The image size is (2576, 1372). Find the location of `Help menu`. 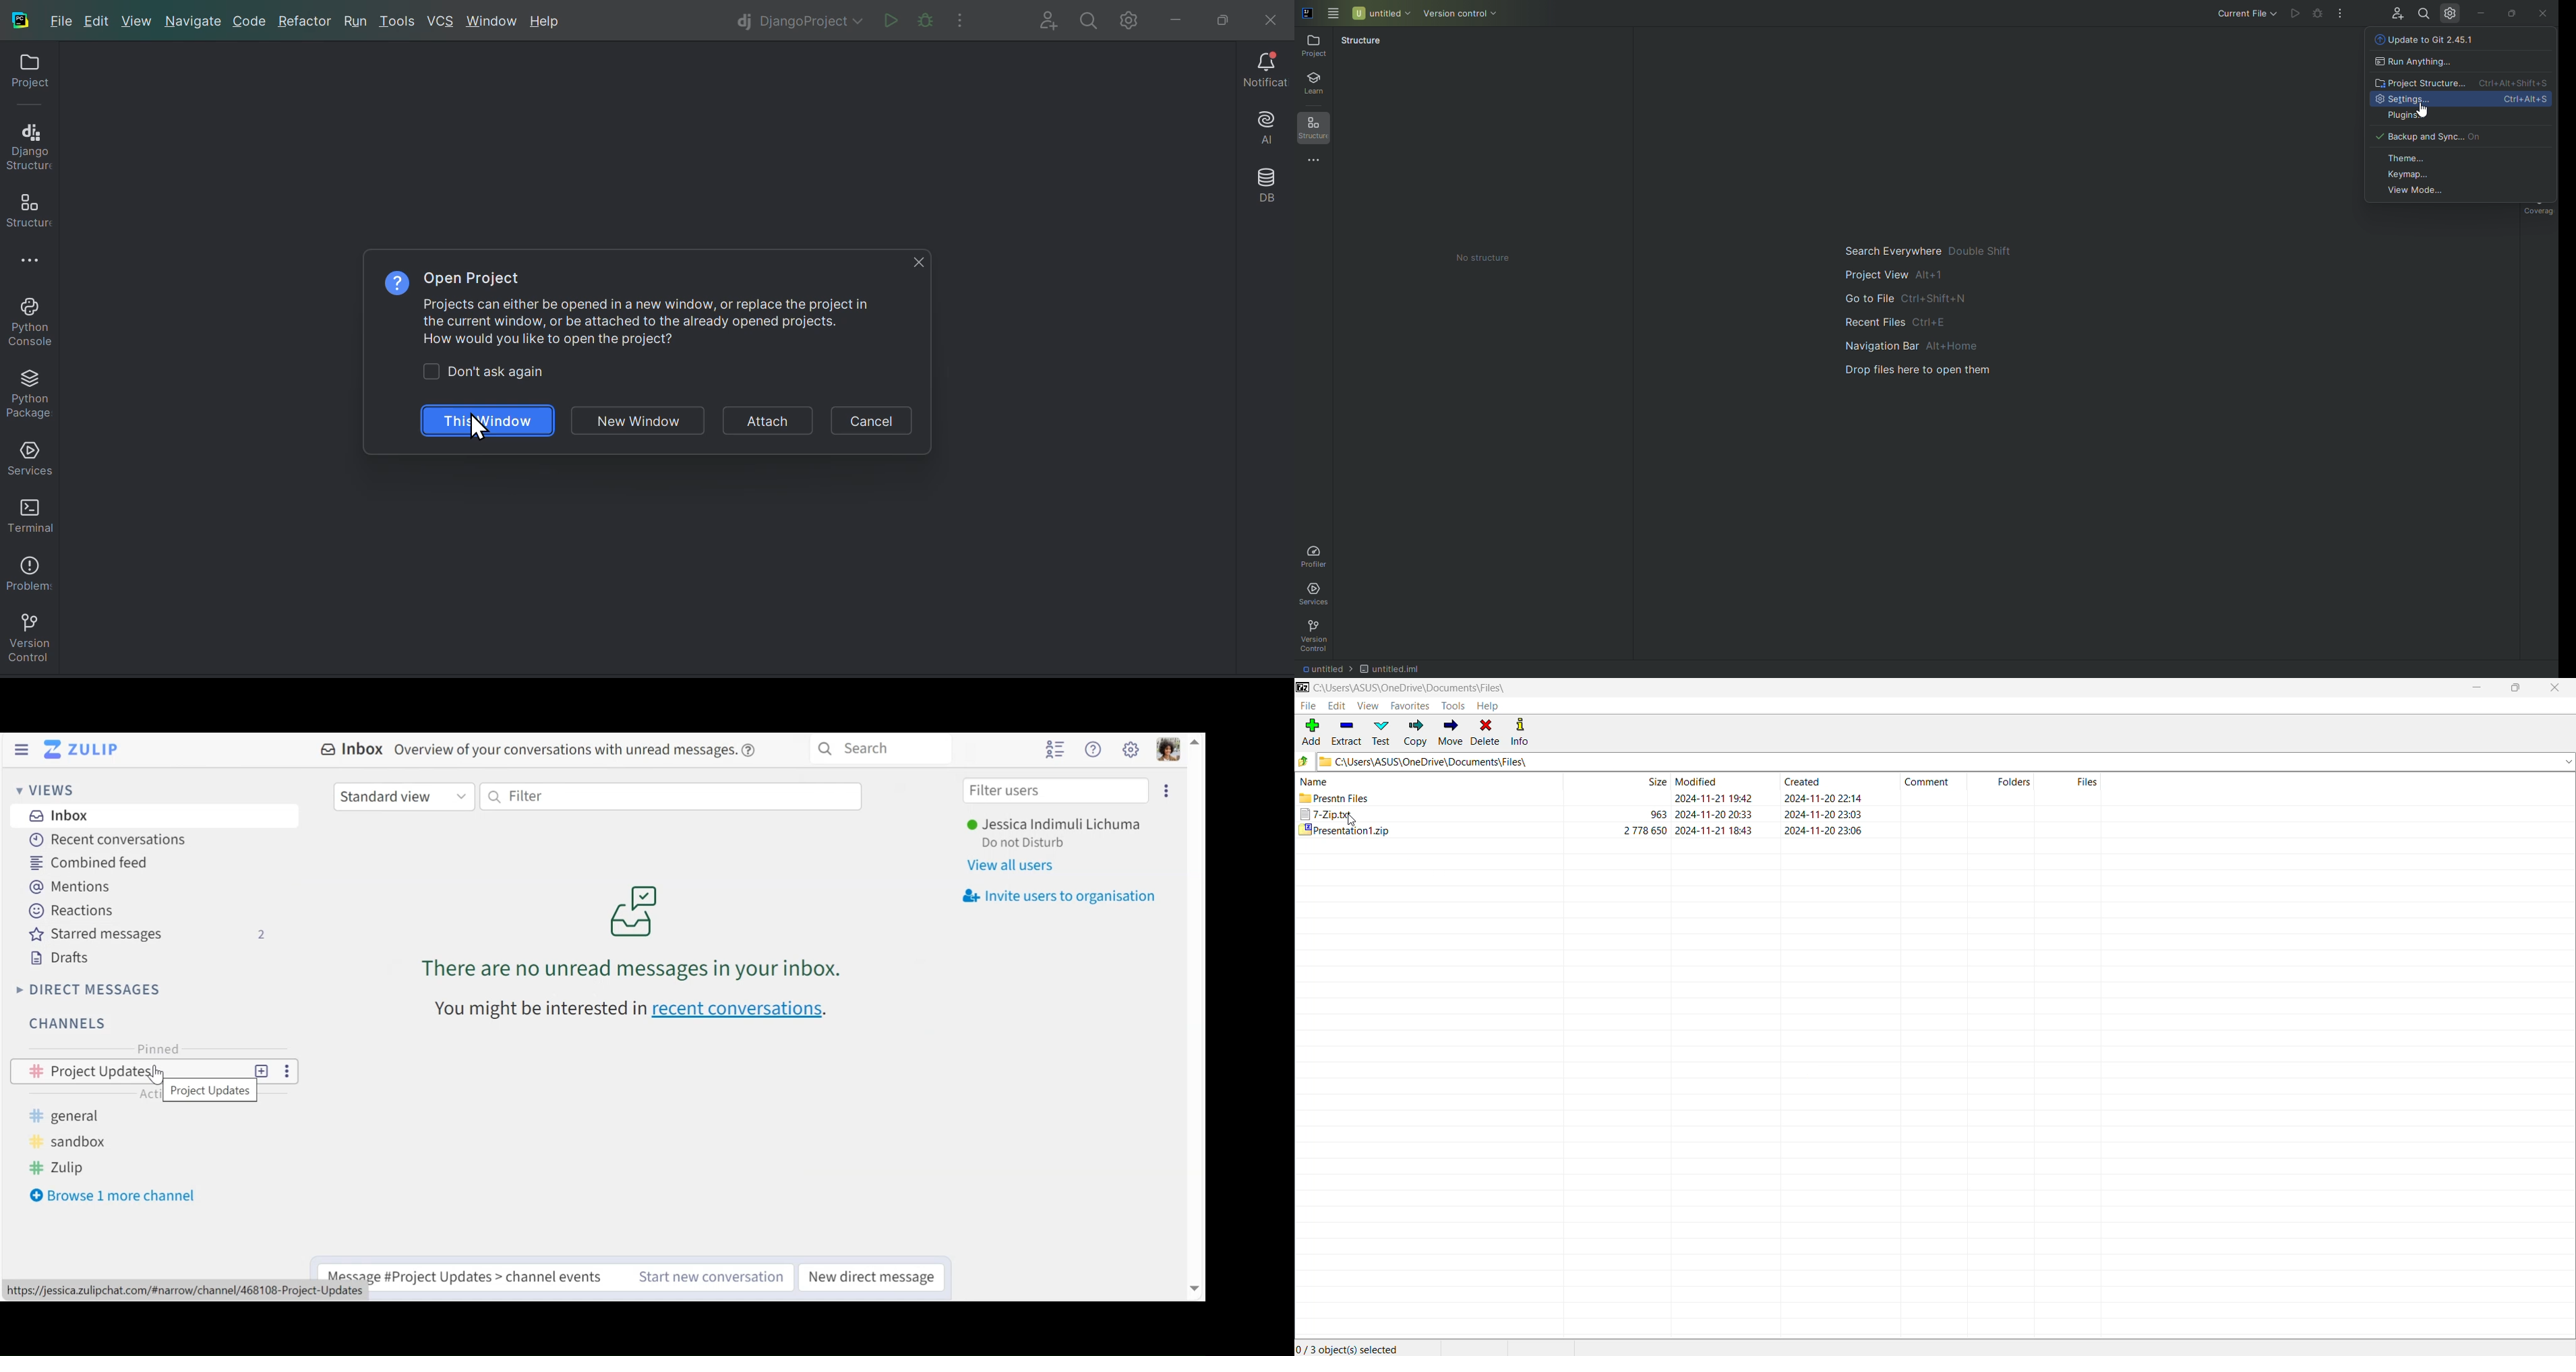

Help menu is located at coordinates (1095, 751).